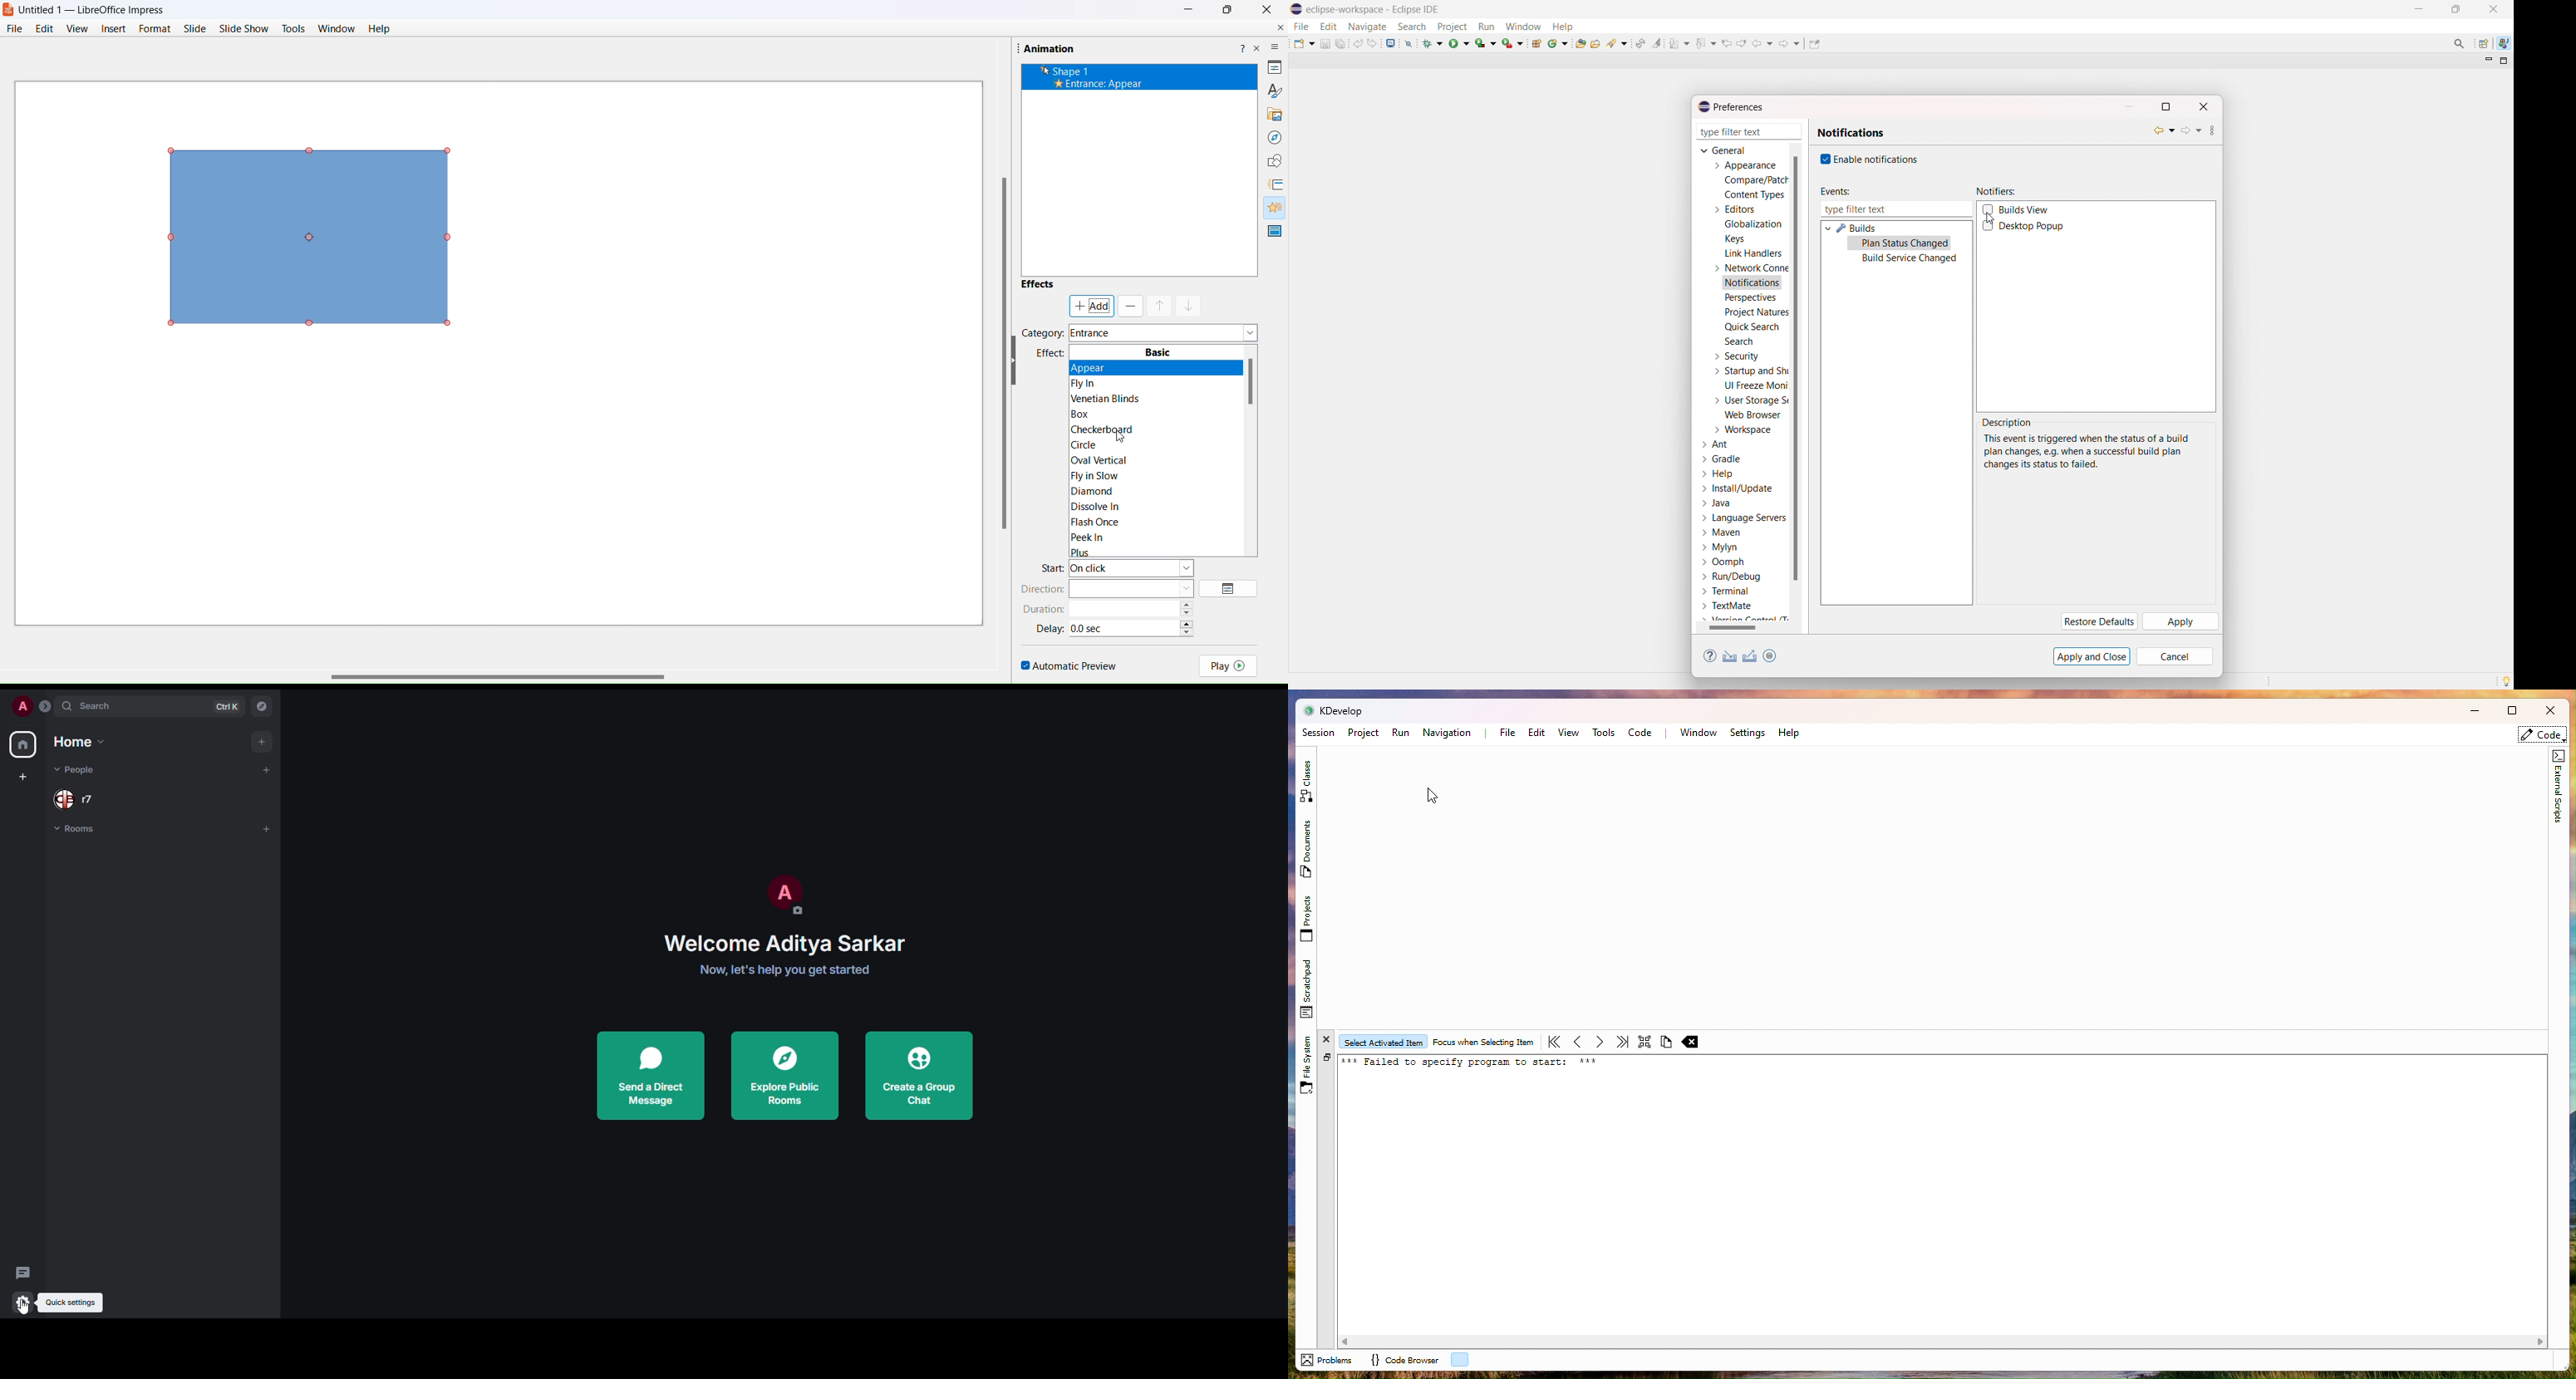  Describe the element at coordinates (1756, 386) in the screenshot. I see `UI freeze monitoring` at that location.